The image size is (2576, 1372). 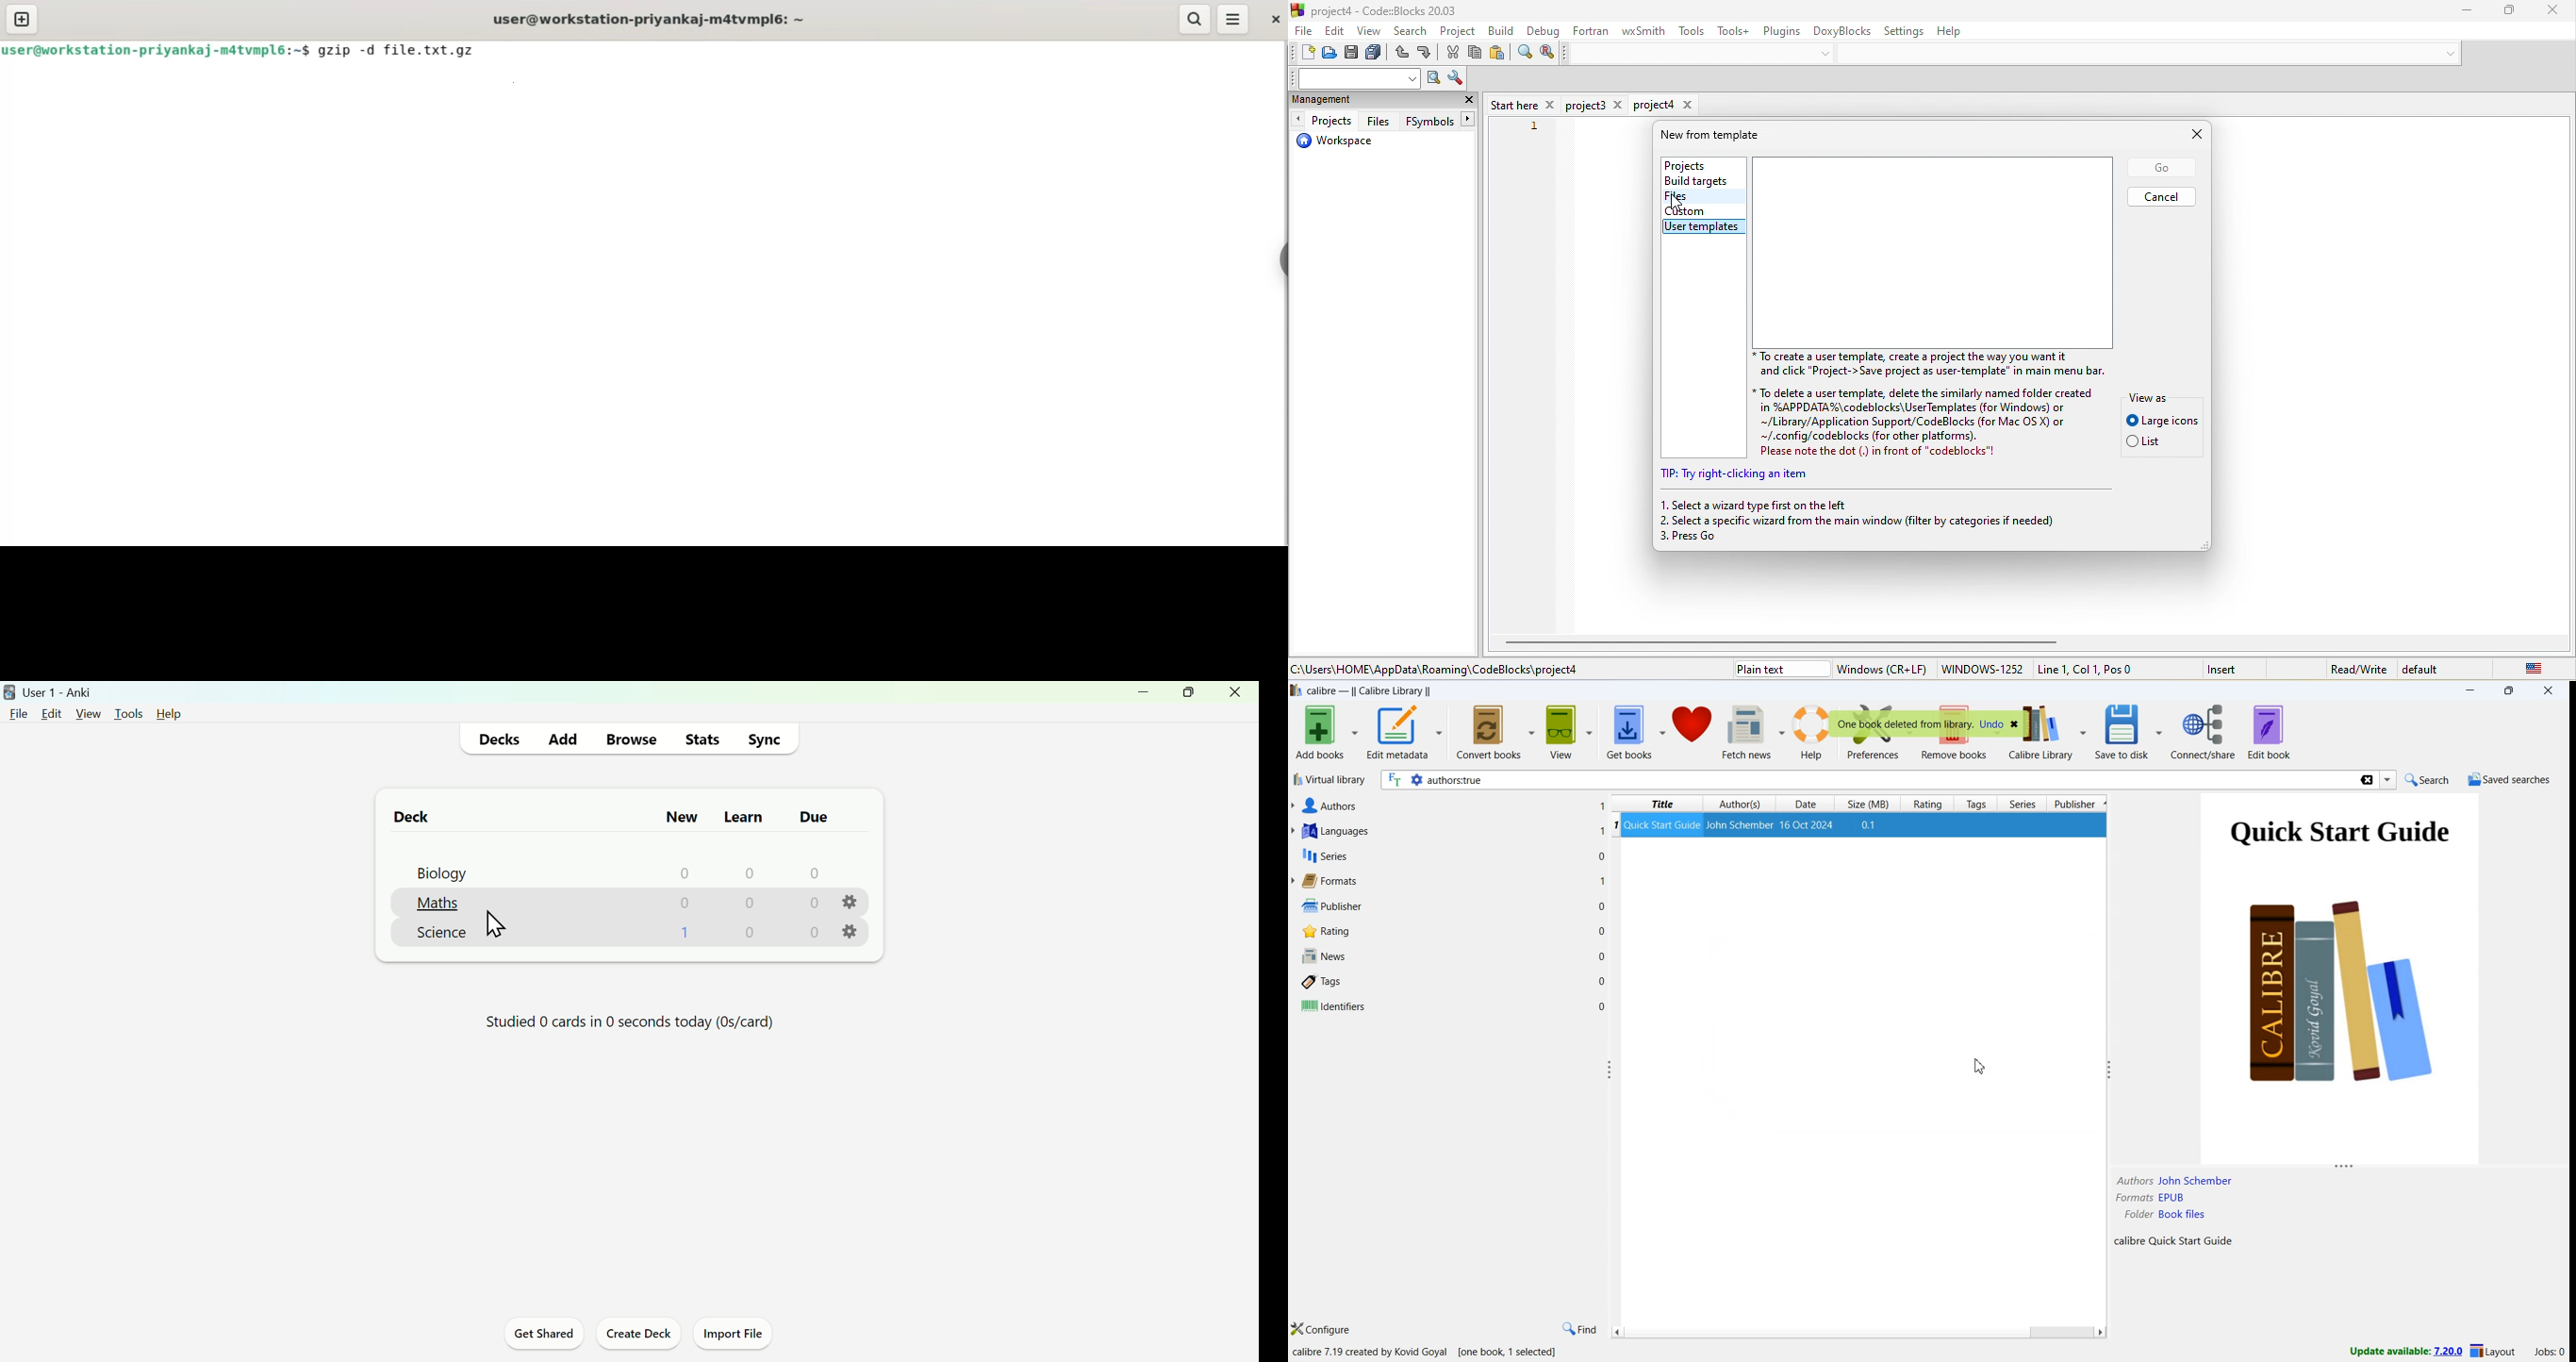 I want to click on Dropdown, so click(x=2389, y=780).